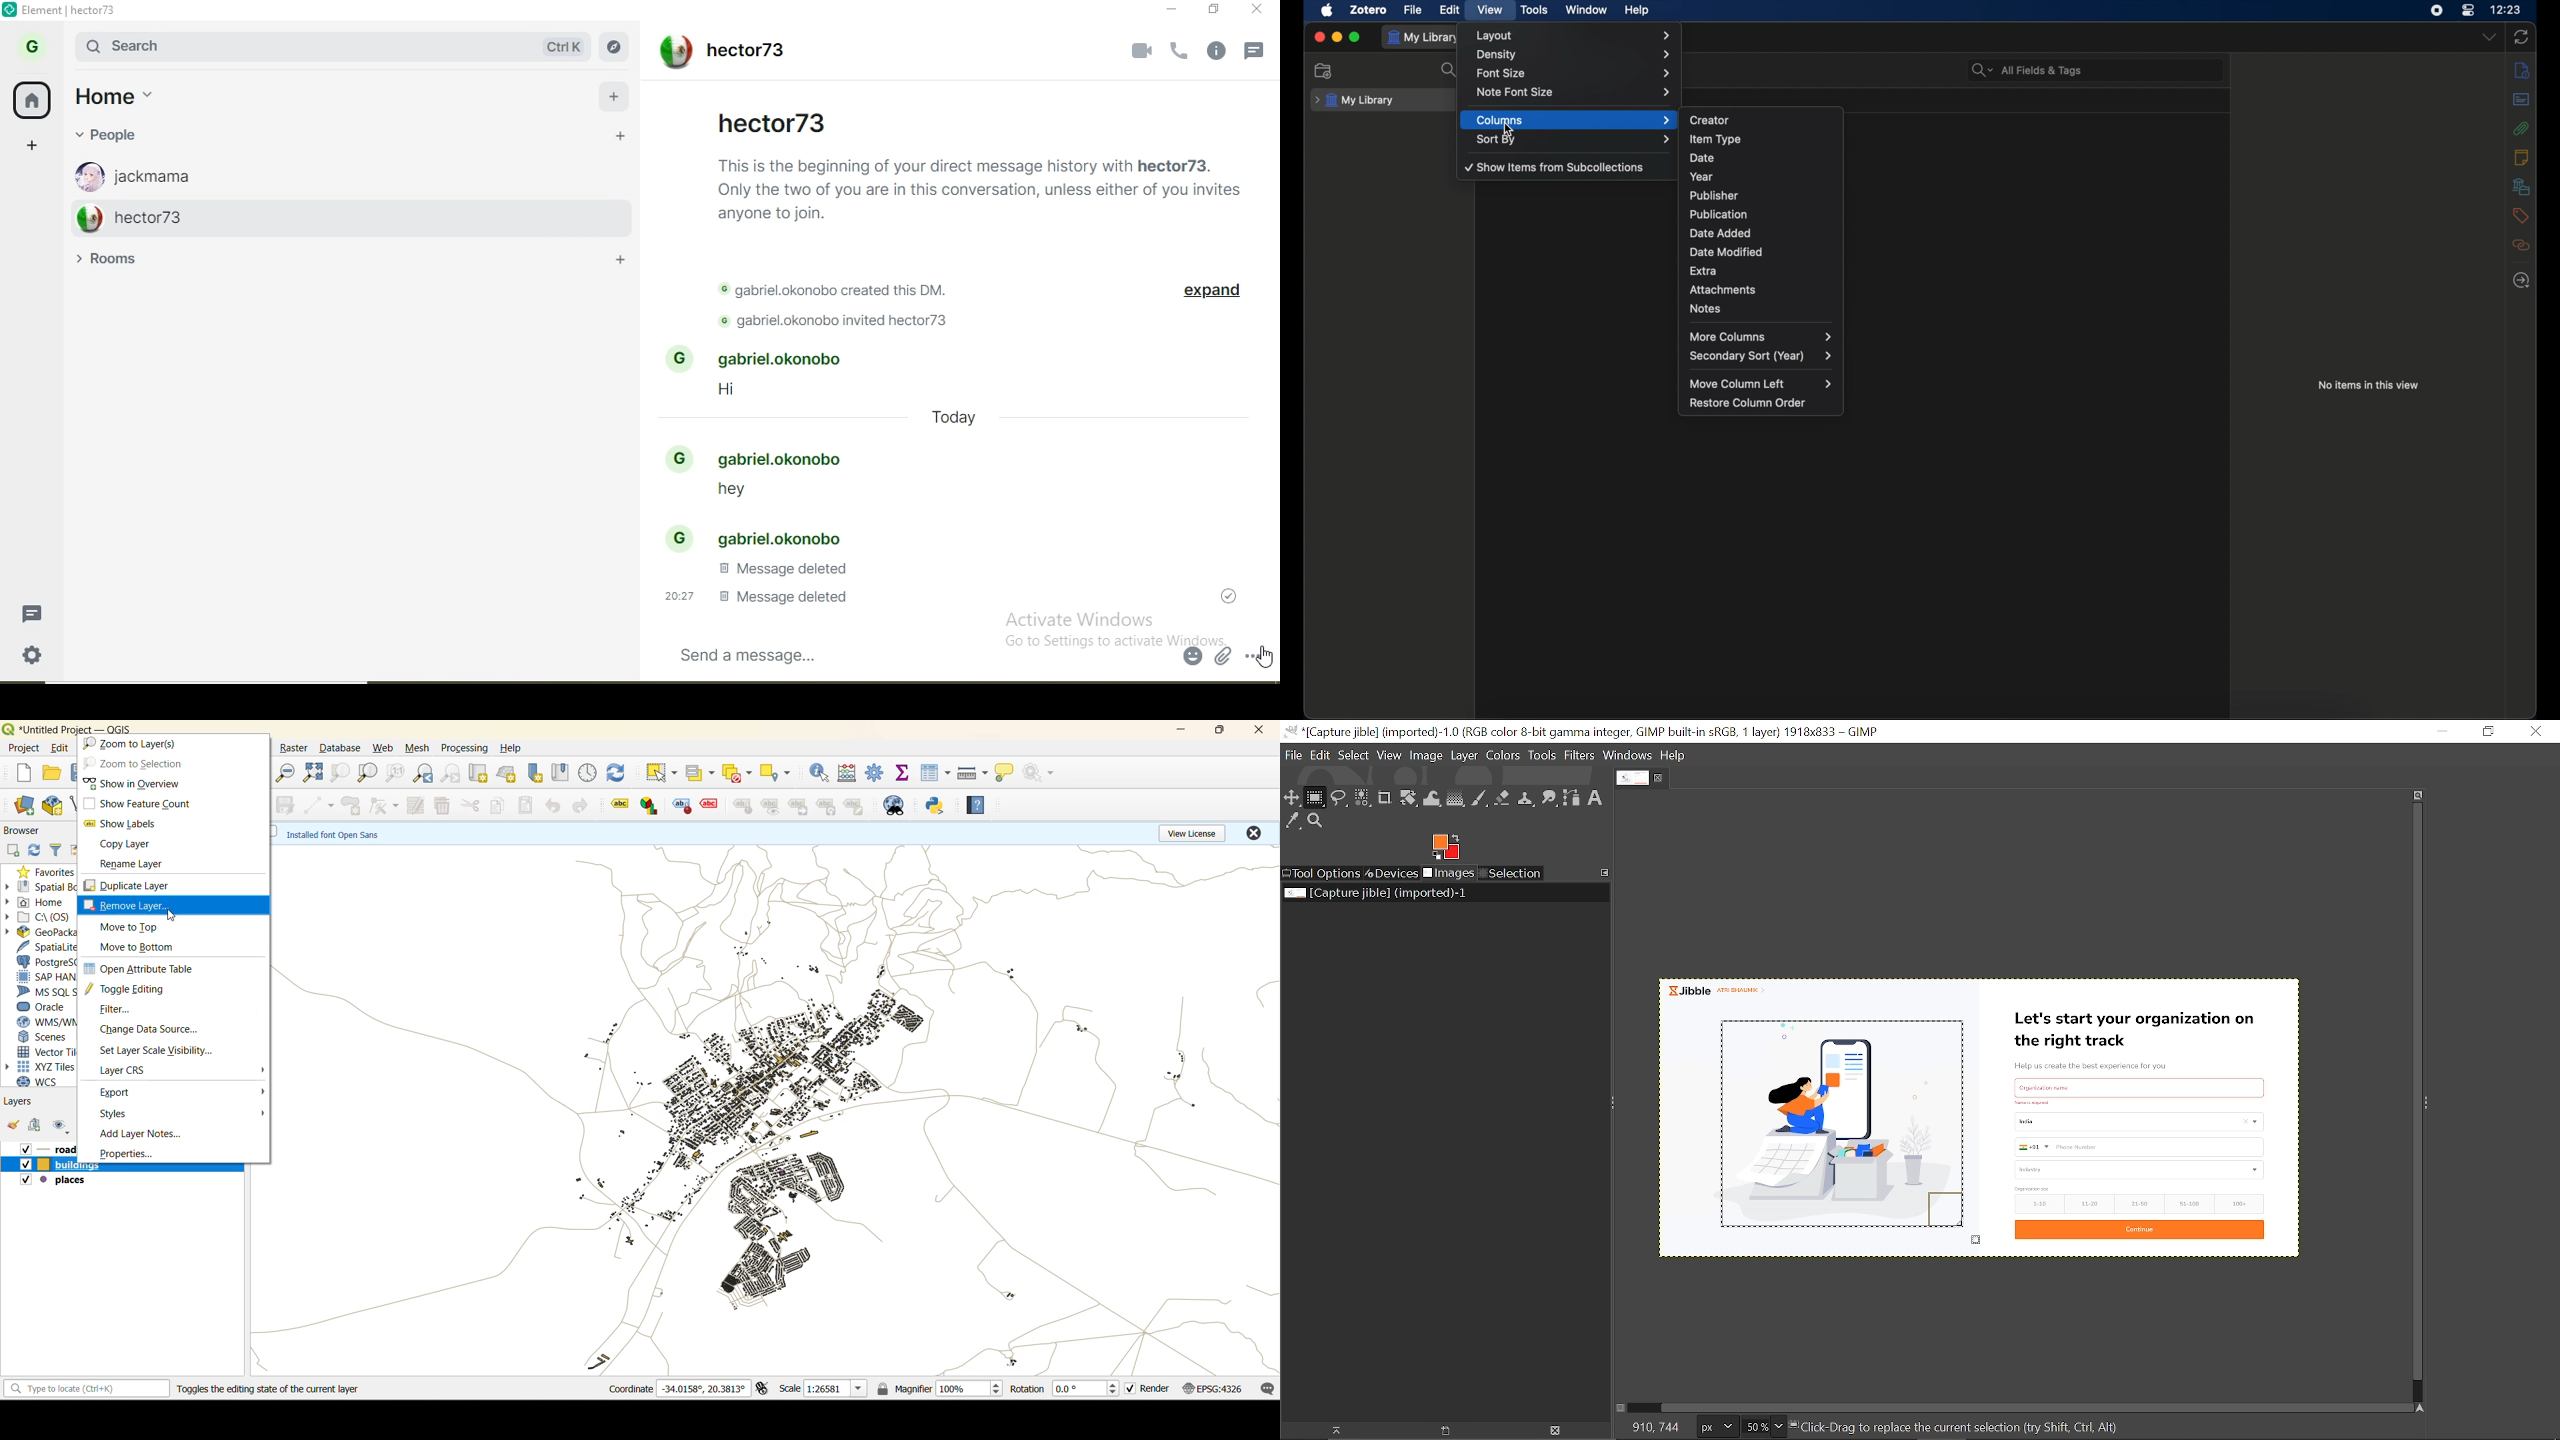 This screenshot has width=2576, height=1456. What do you see at coordinates (1219, 52) in the screenshot?
I see `info` at bounding box center [1219, 52].